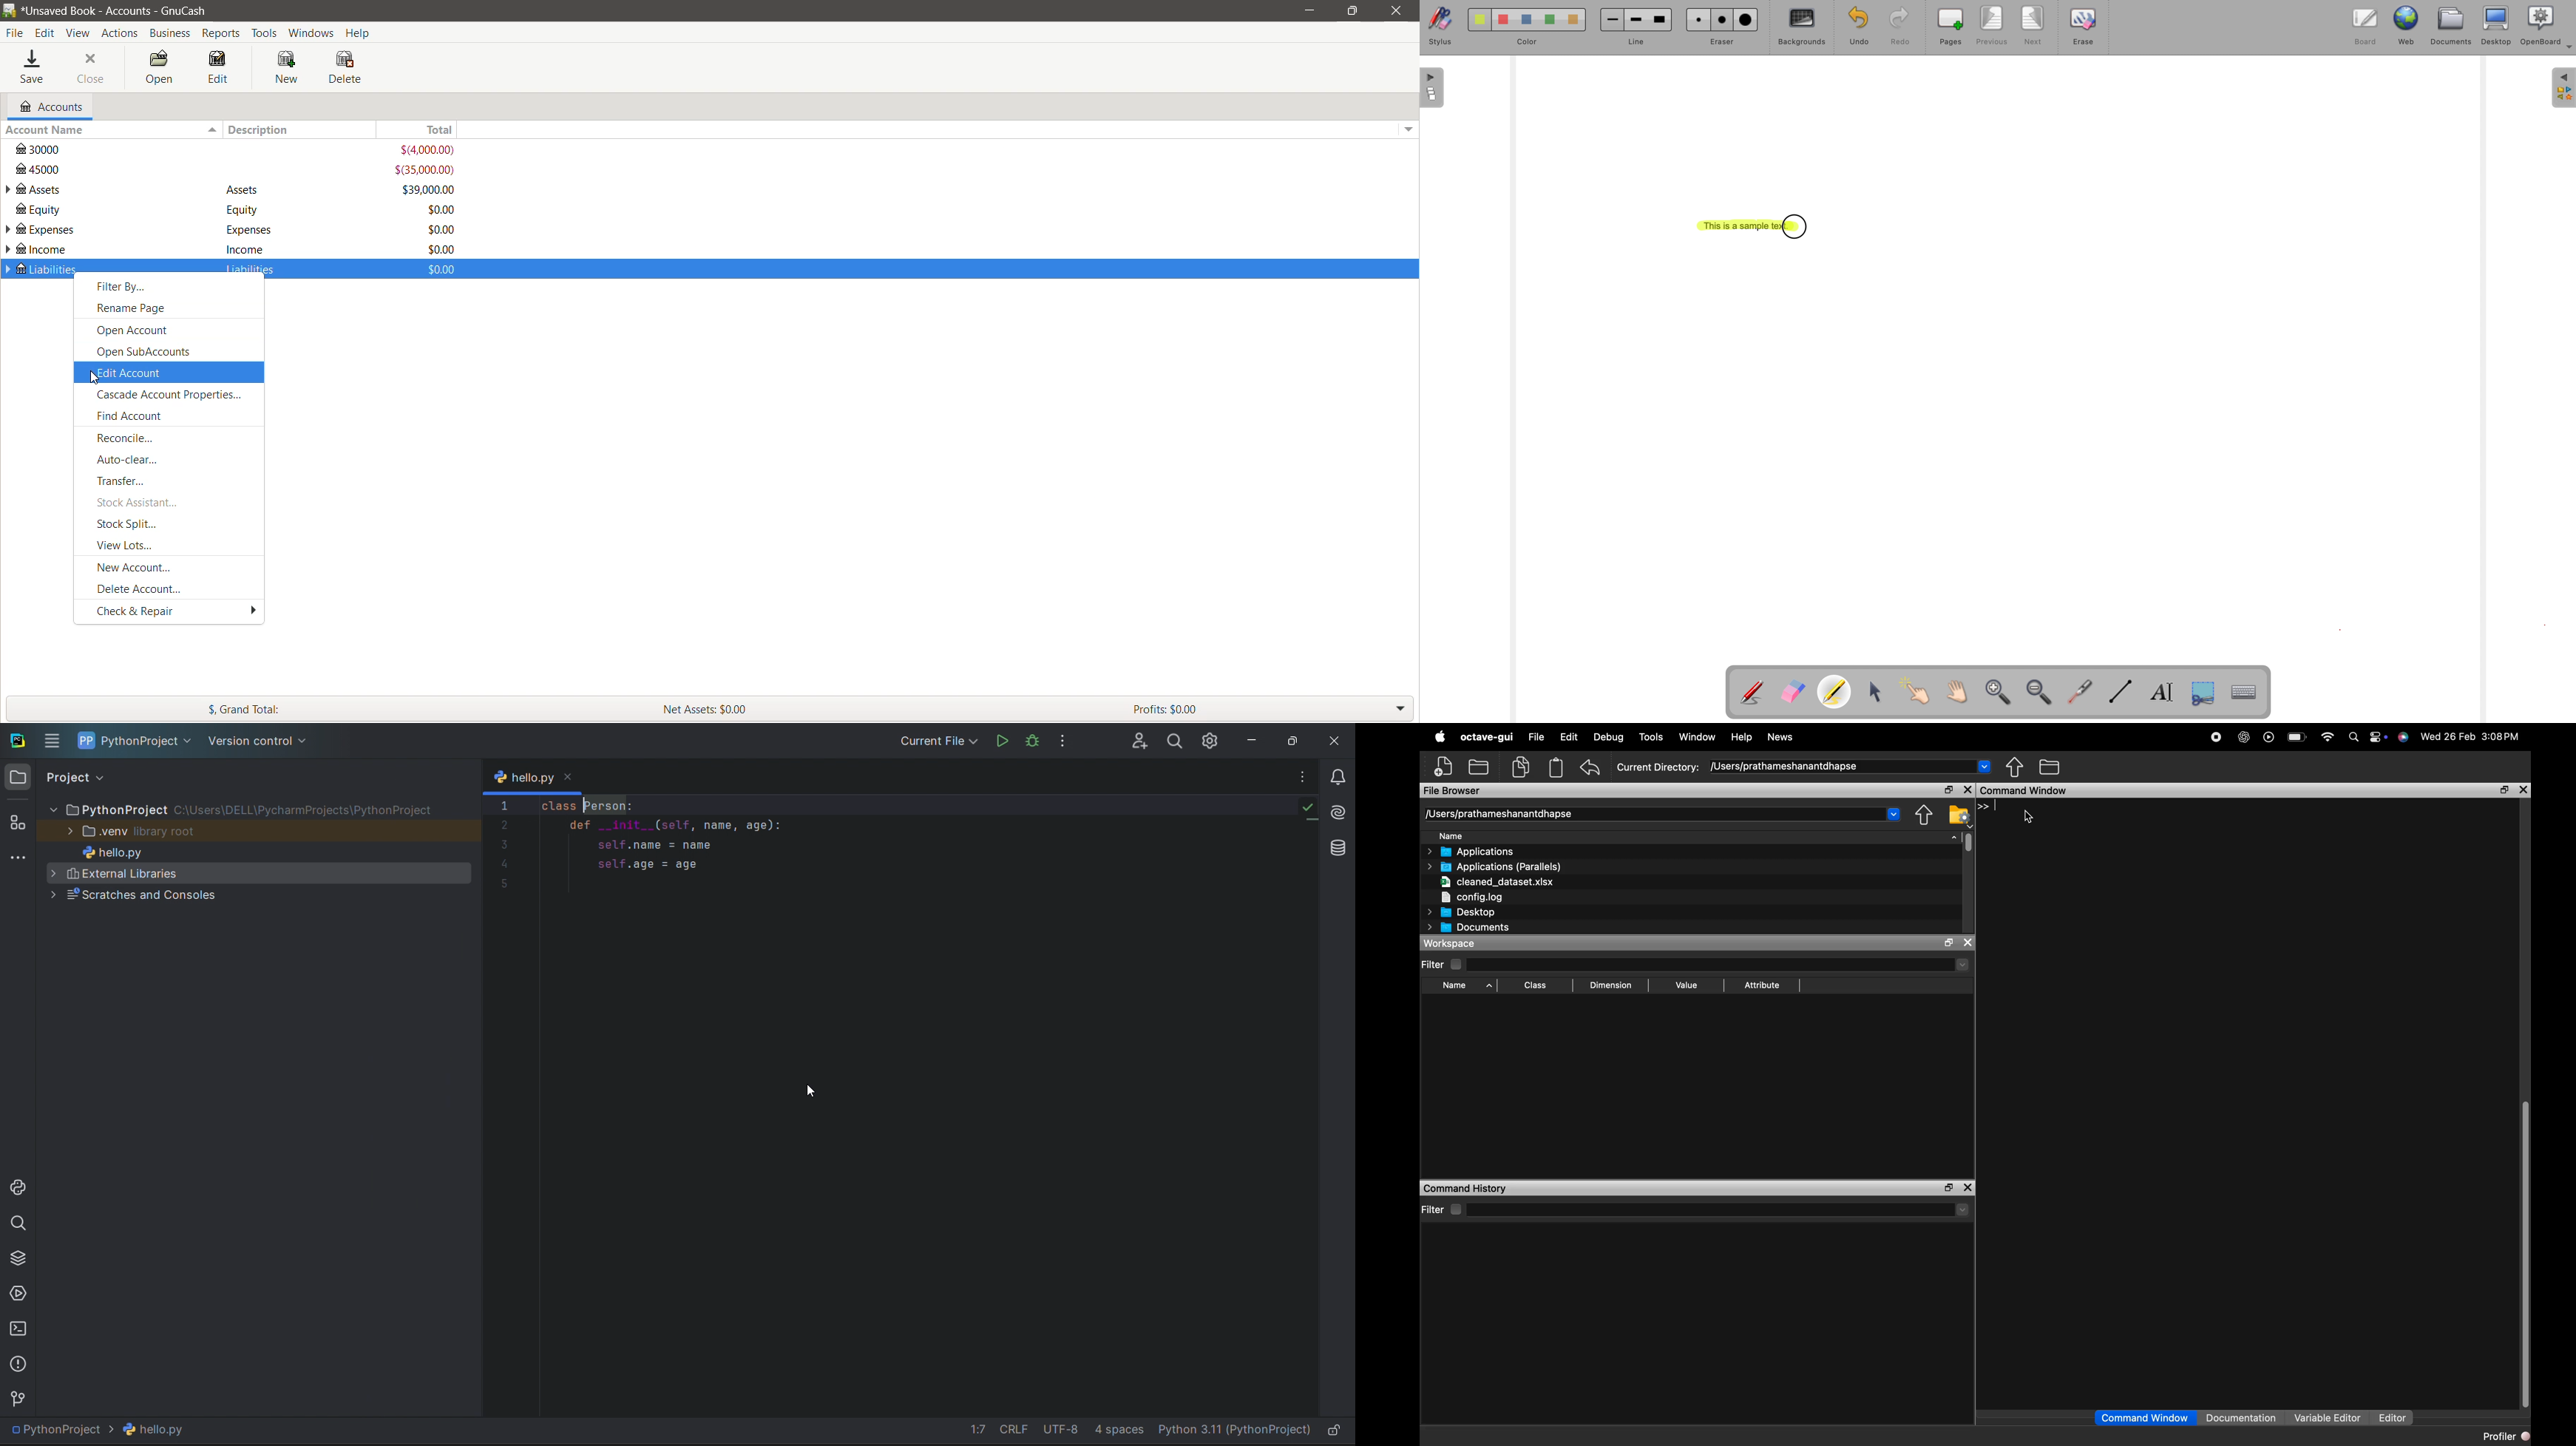 The height and width of the screenshot is (1456, 2576). What do you see at coordinates (136, 309) in the screenshot?
I see `Rename Page` at bounding box center [136, 309].